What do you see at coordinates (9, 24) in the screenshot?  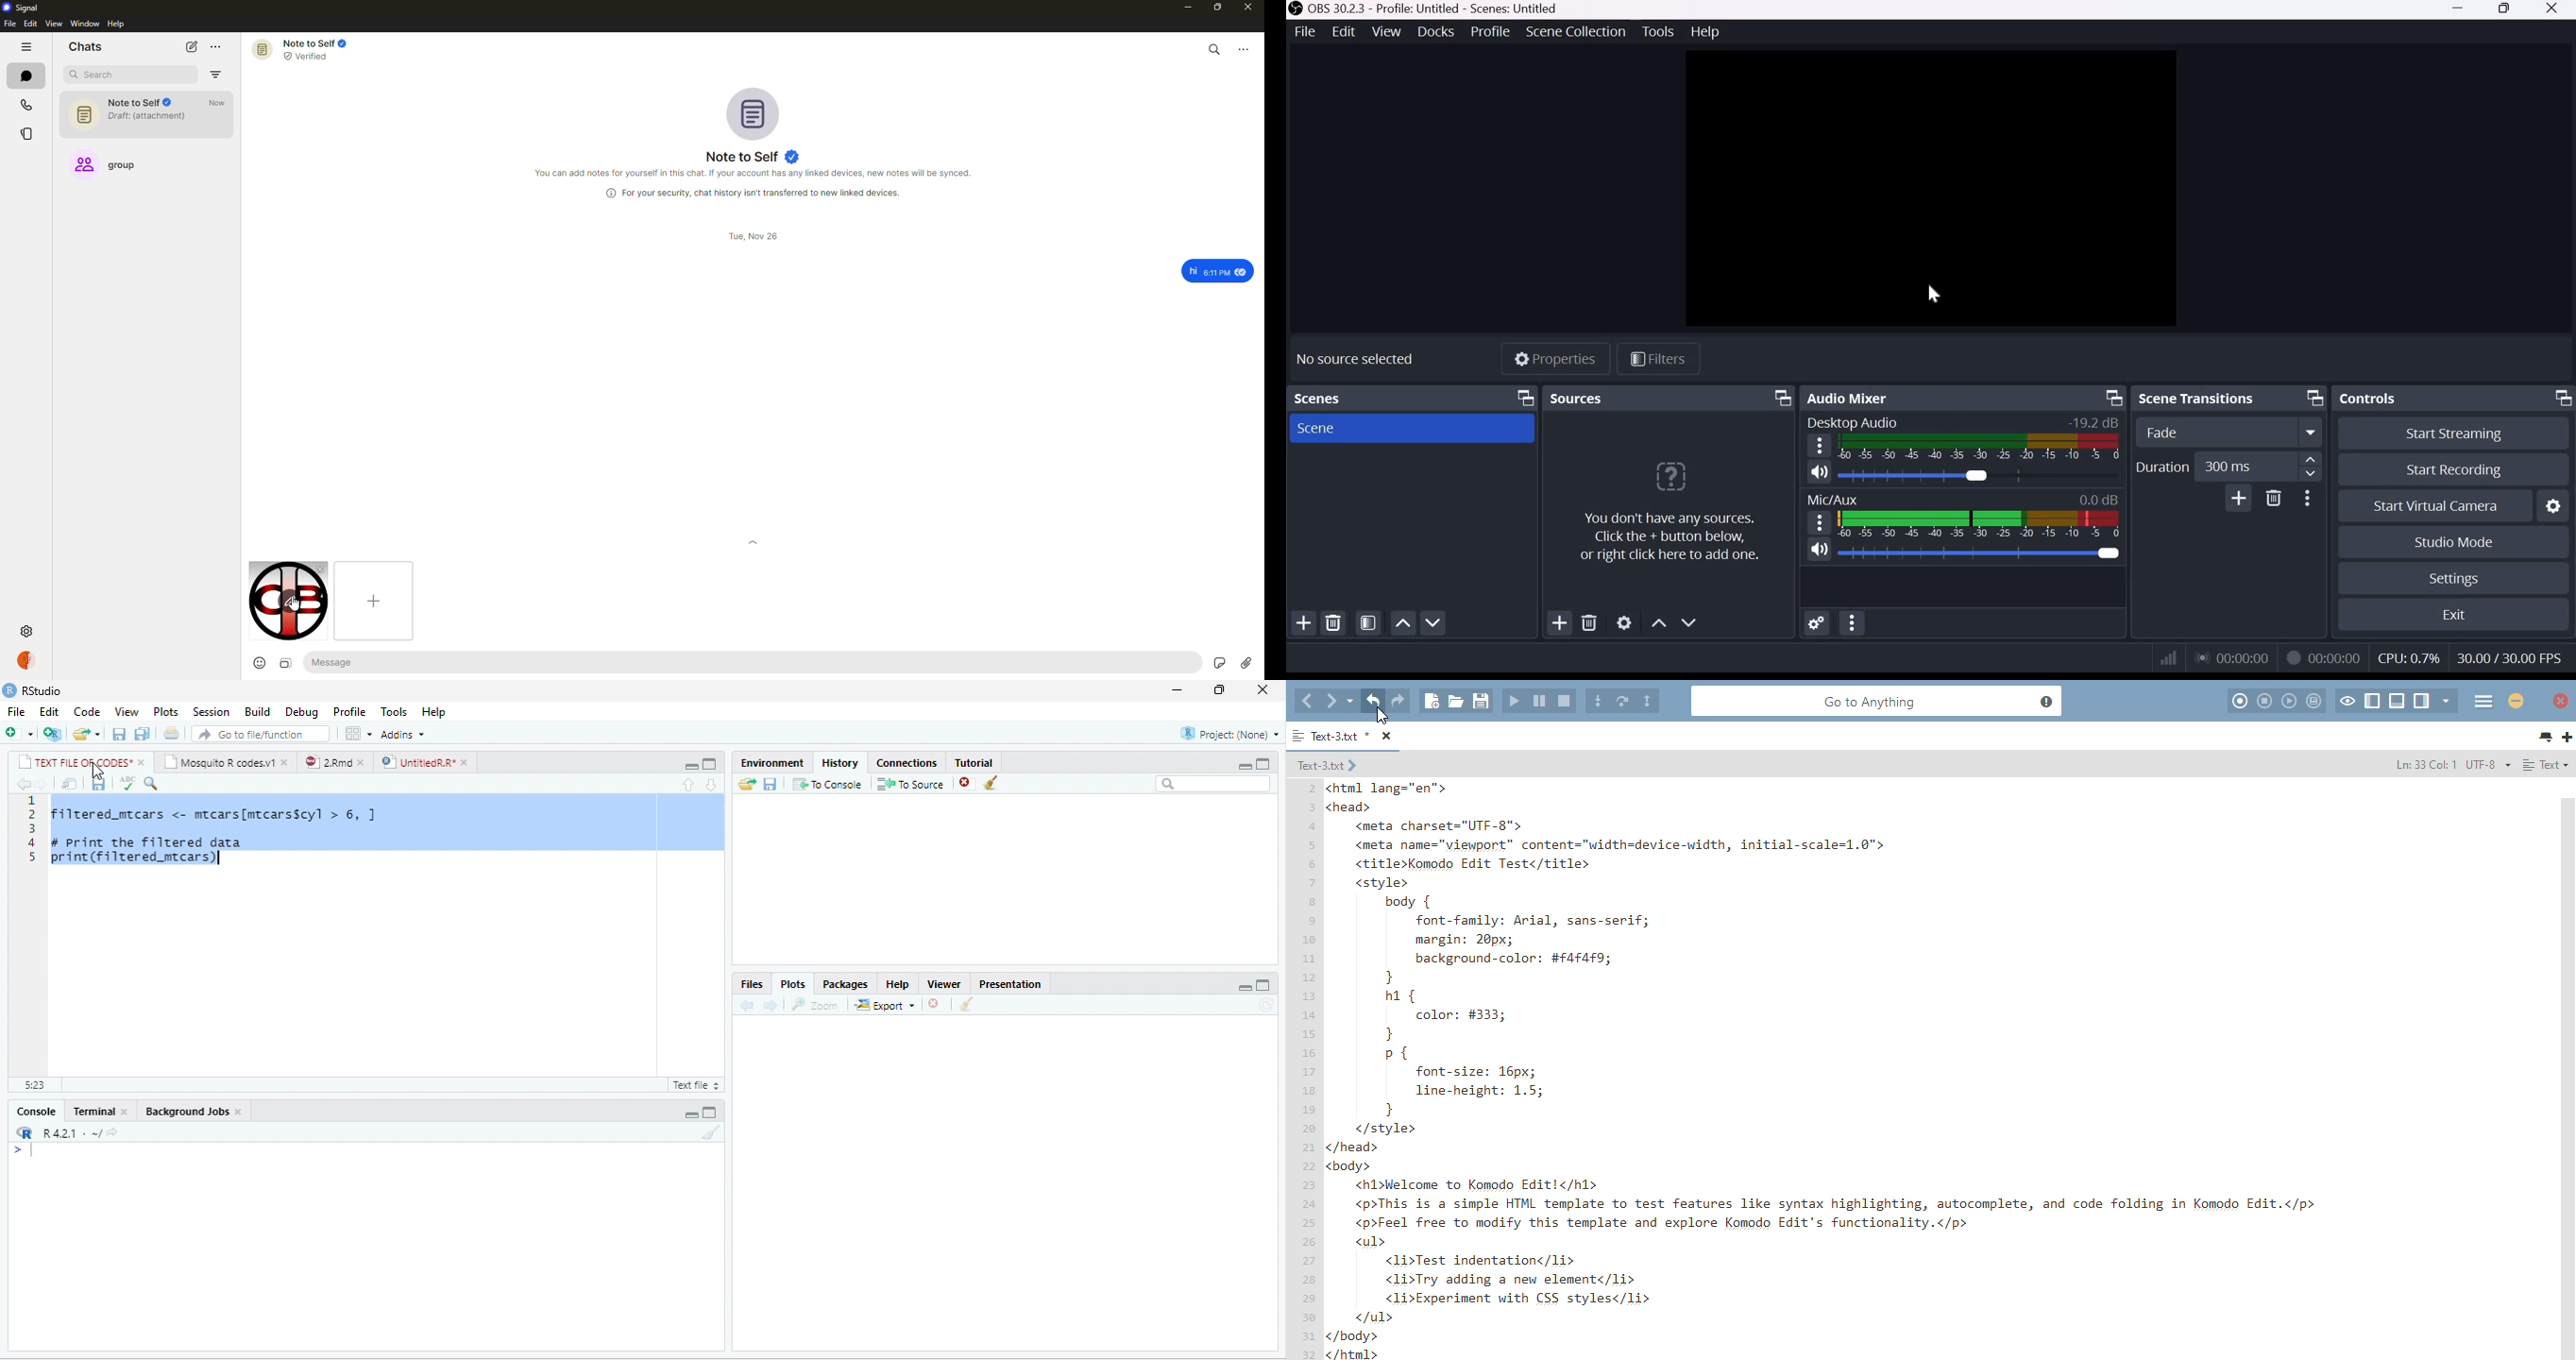 I see `file` at bounding box center [9, 24].